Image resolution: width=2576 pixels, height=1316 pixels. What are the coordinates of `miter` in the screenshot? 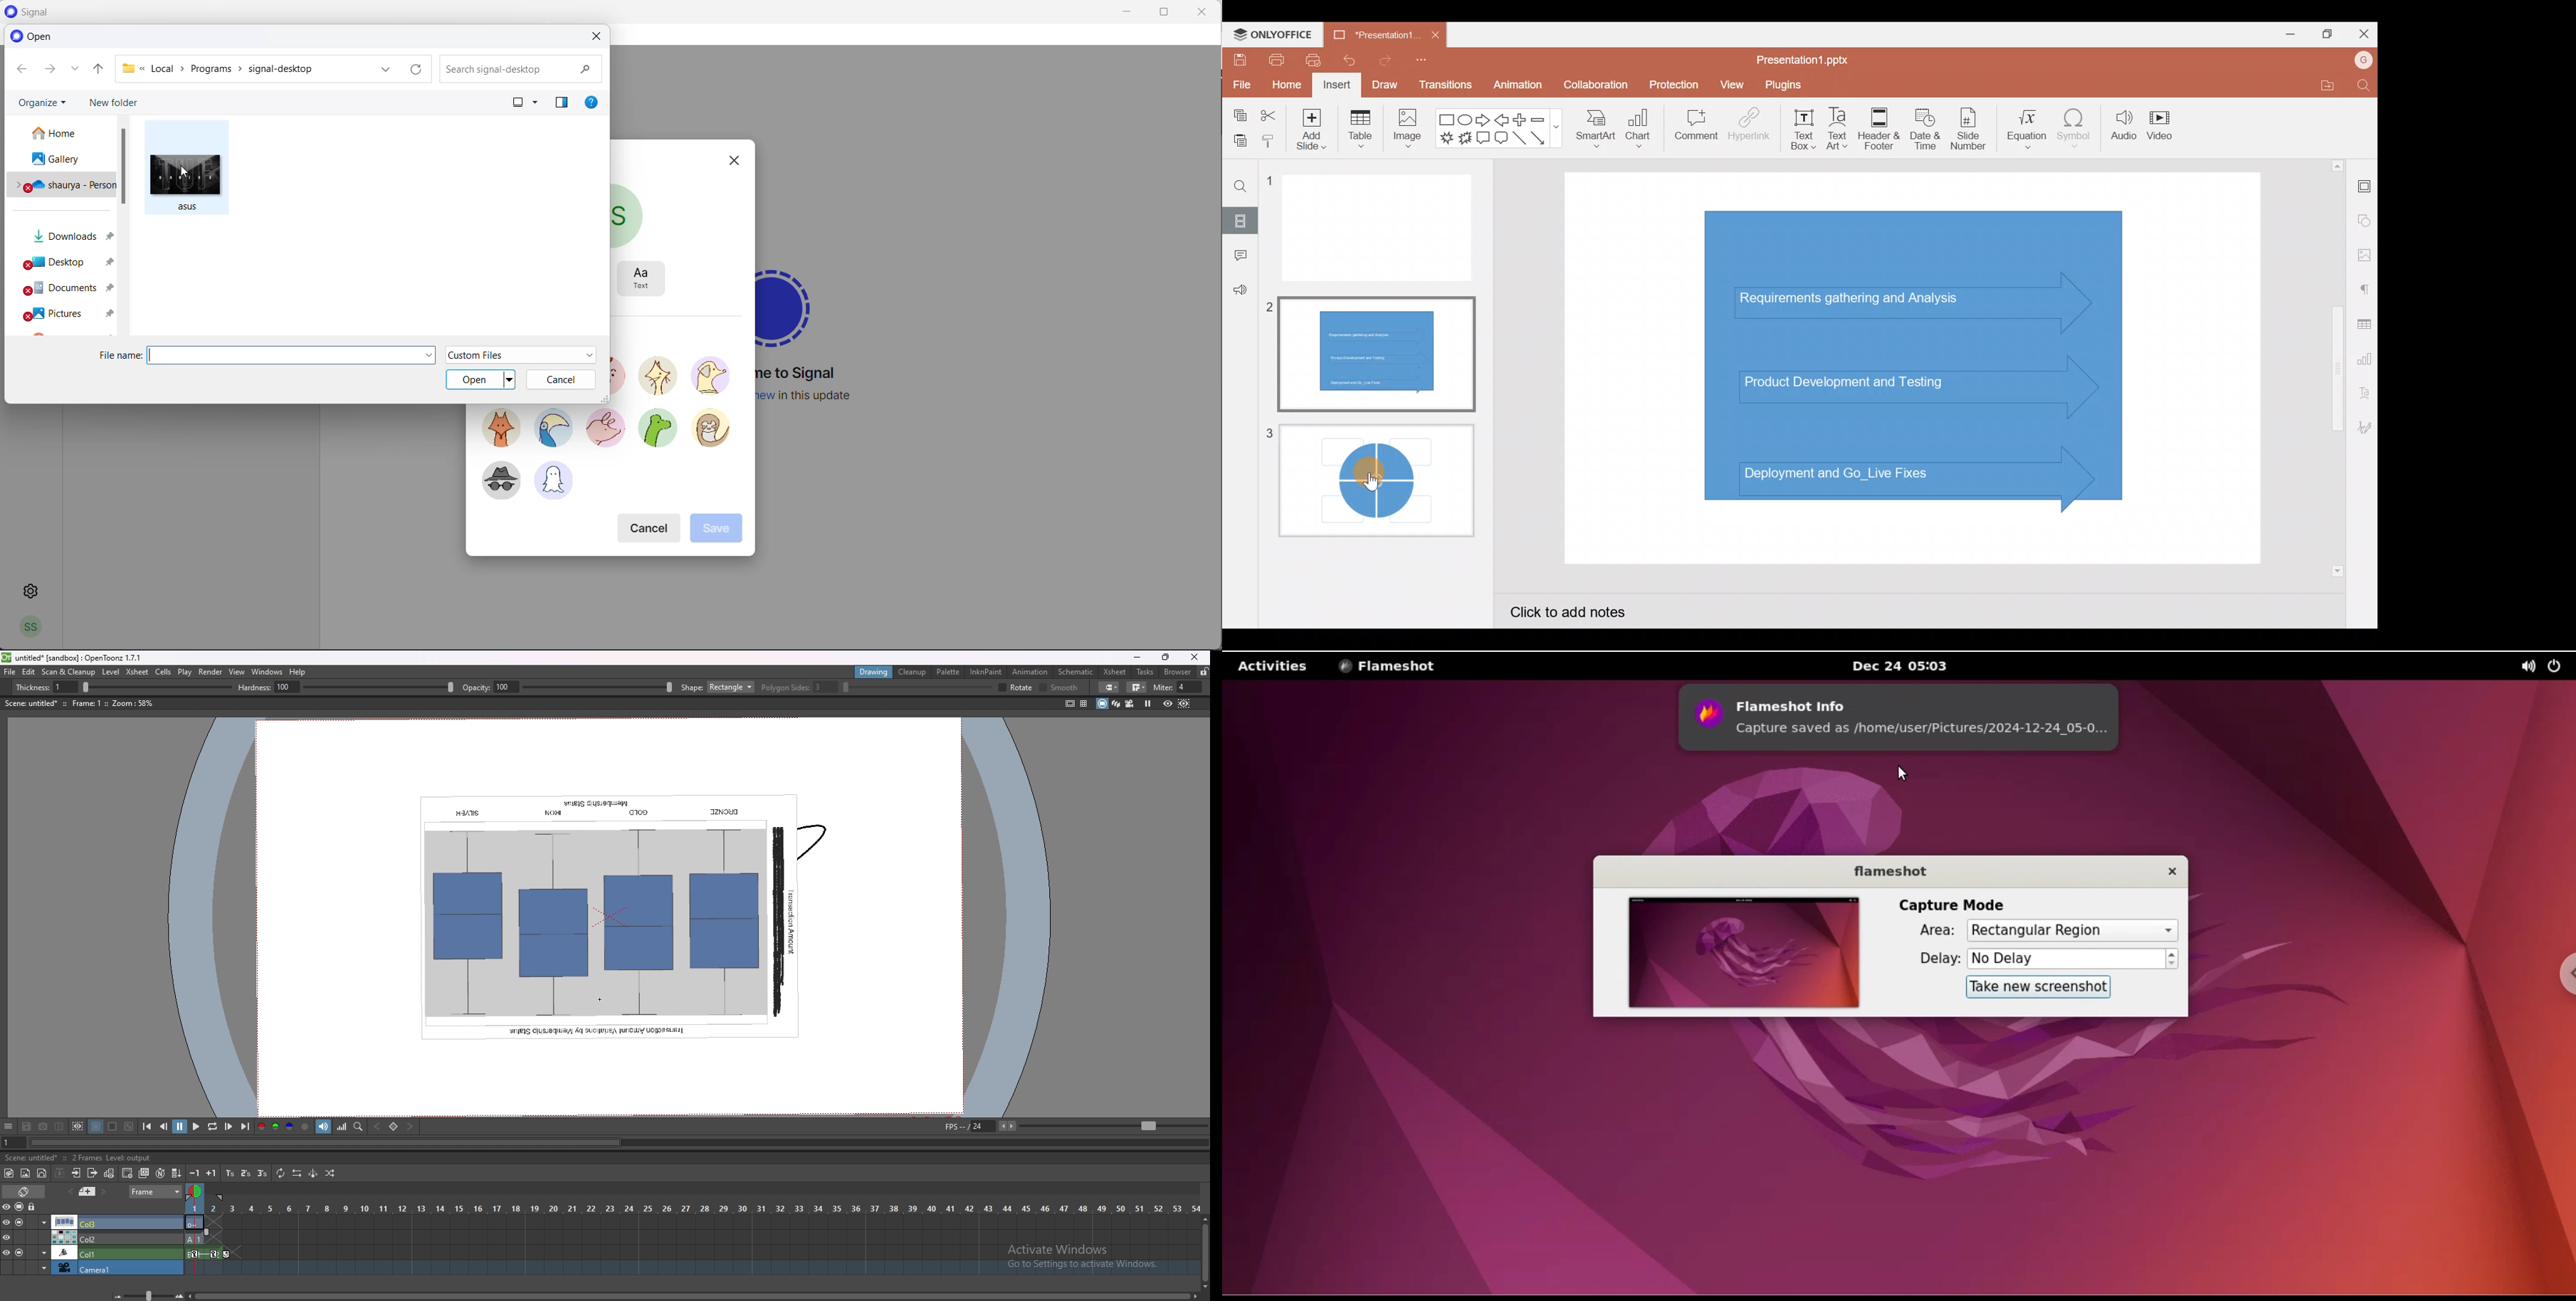 It's located at (1093, 687).